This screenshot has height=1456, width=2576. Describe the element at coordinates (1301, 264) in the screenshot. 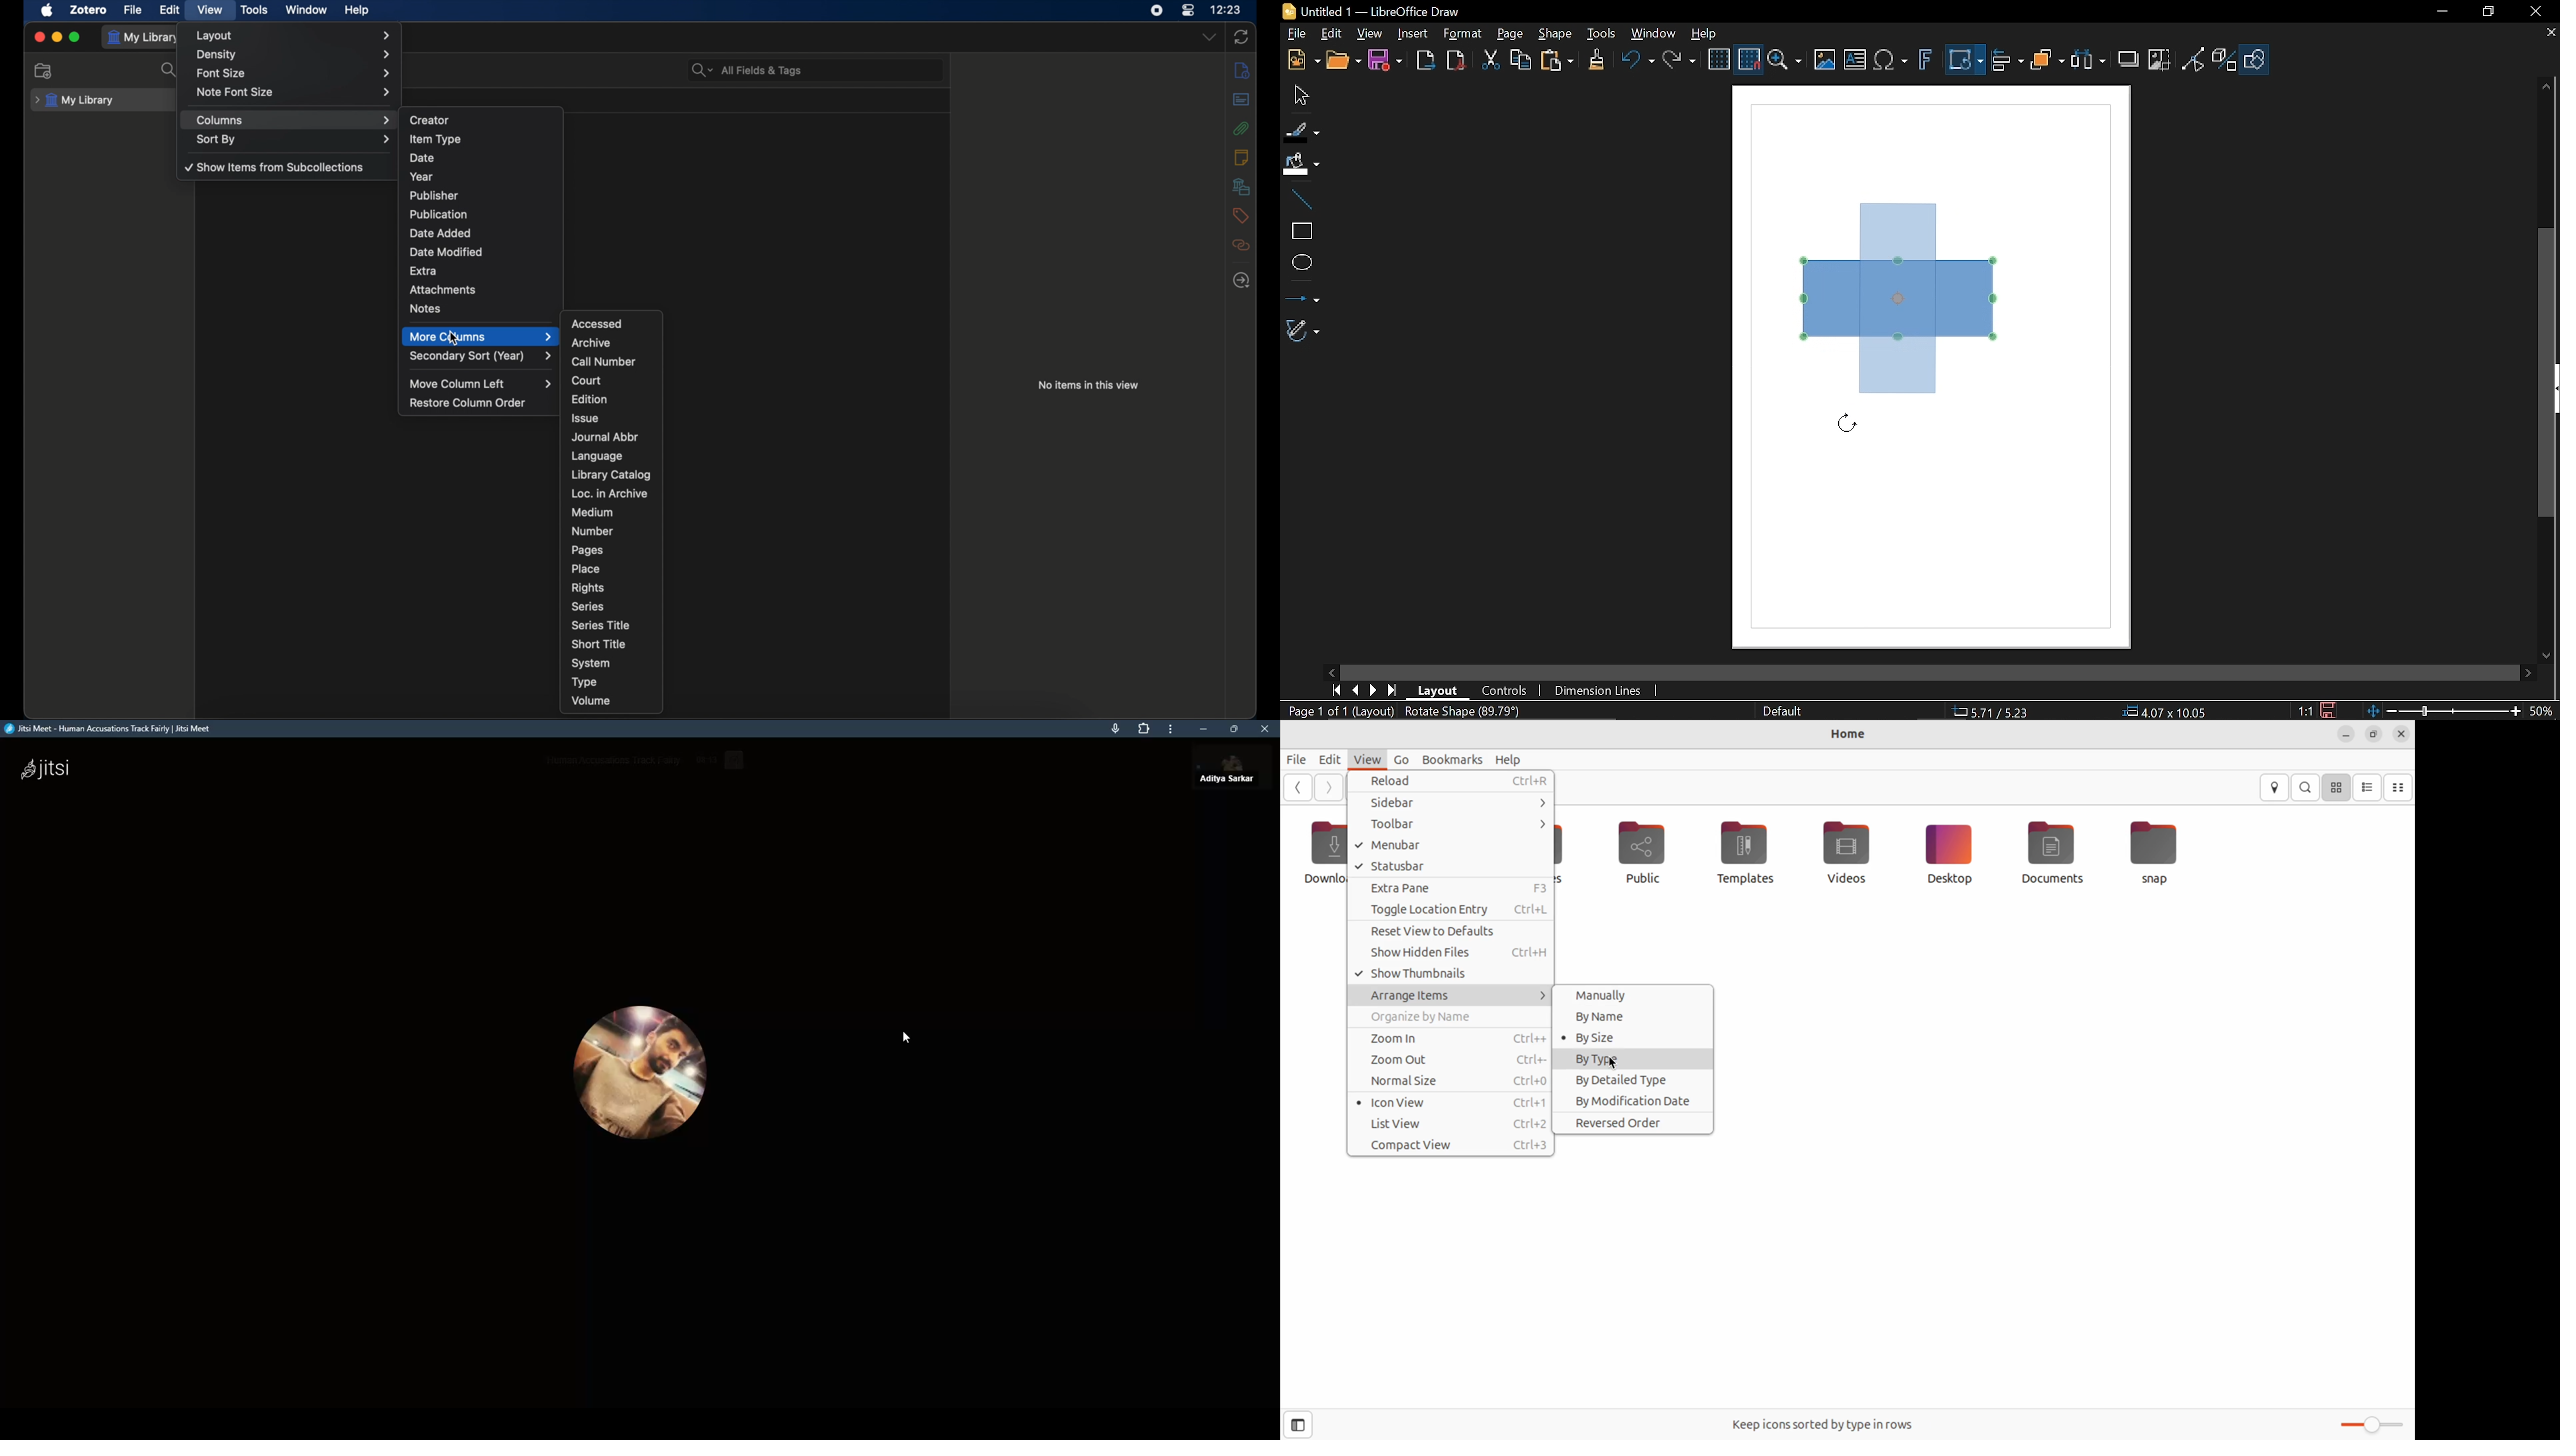

I see `Ellipse` at that location.